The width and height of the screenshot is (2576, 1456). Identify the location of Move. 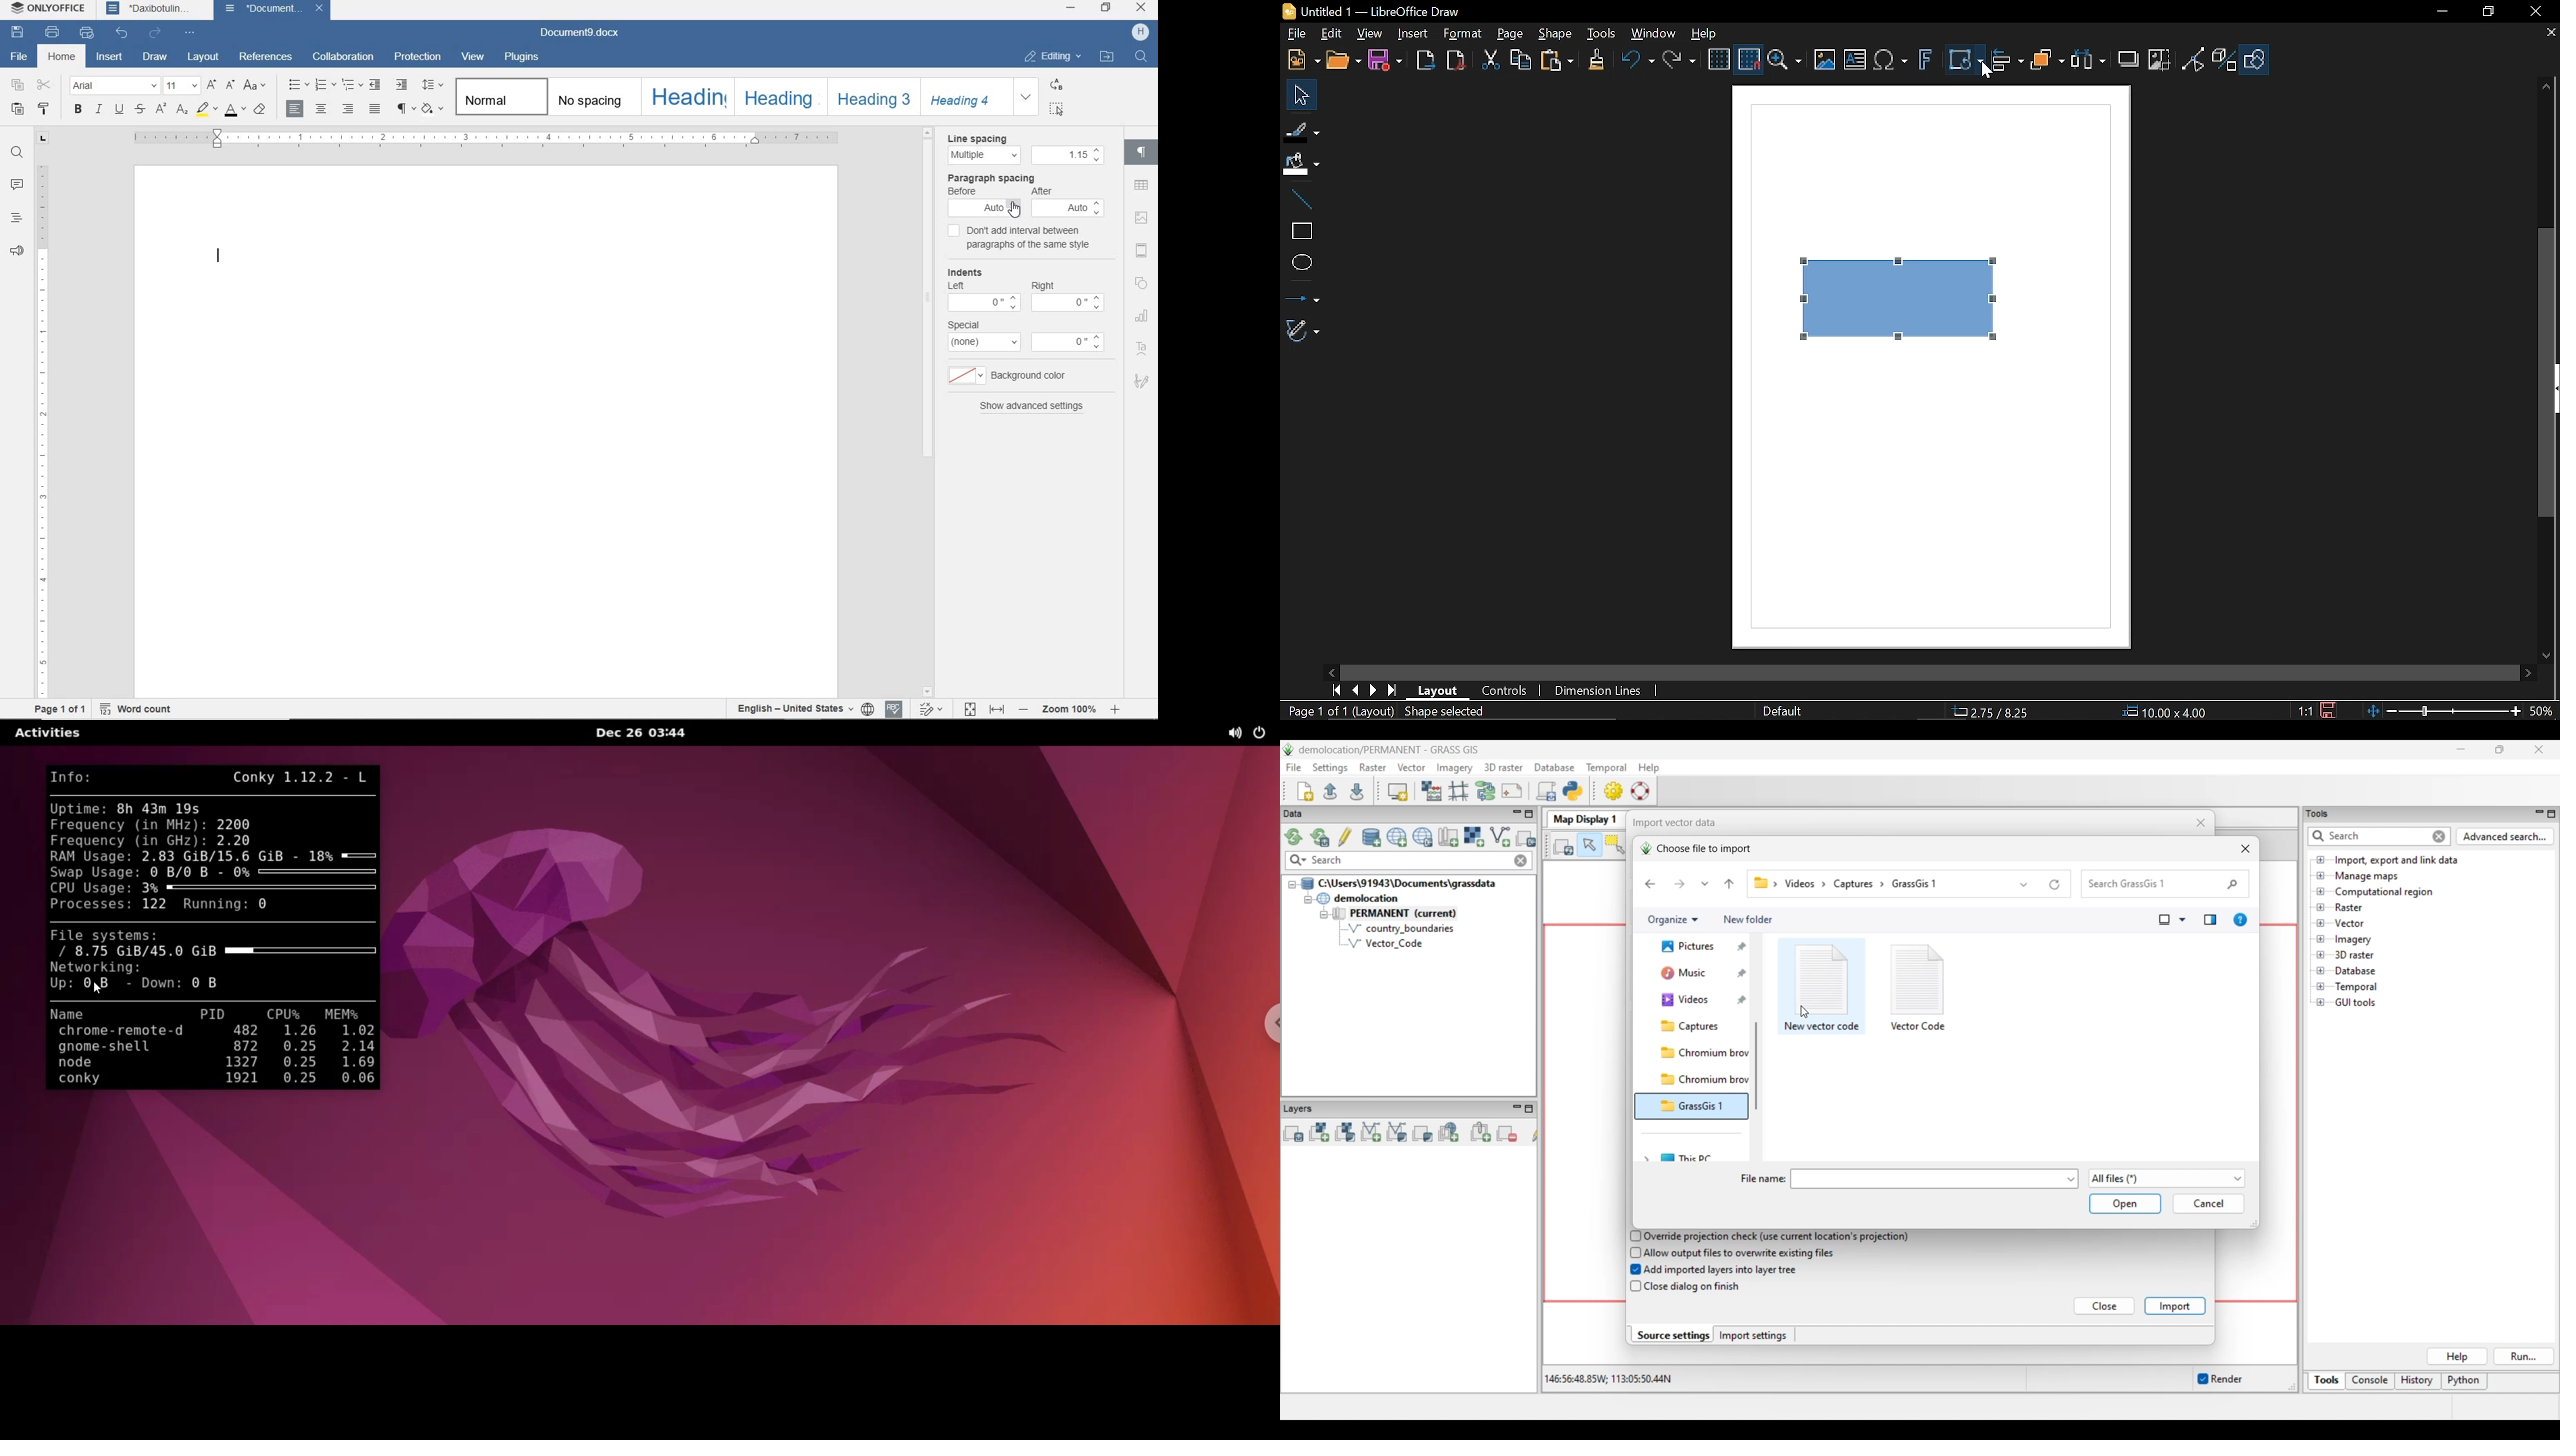
(1297, 94).